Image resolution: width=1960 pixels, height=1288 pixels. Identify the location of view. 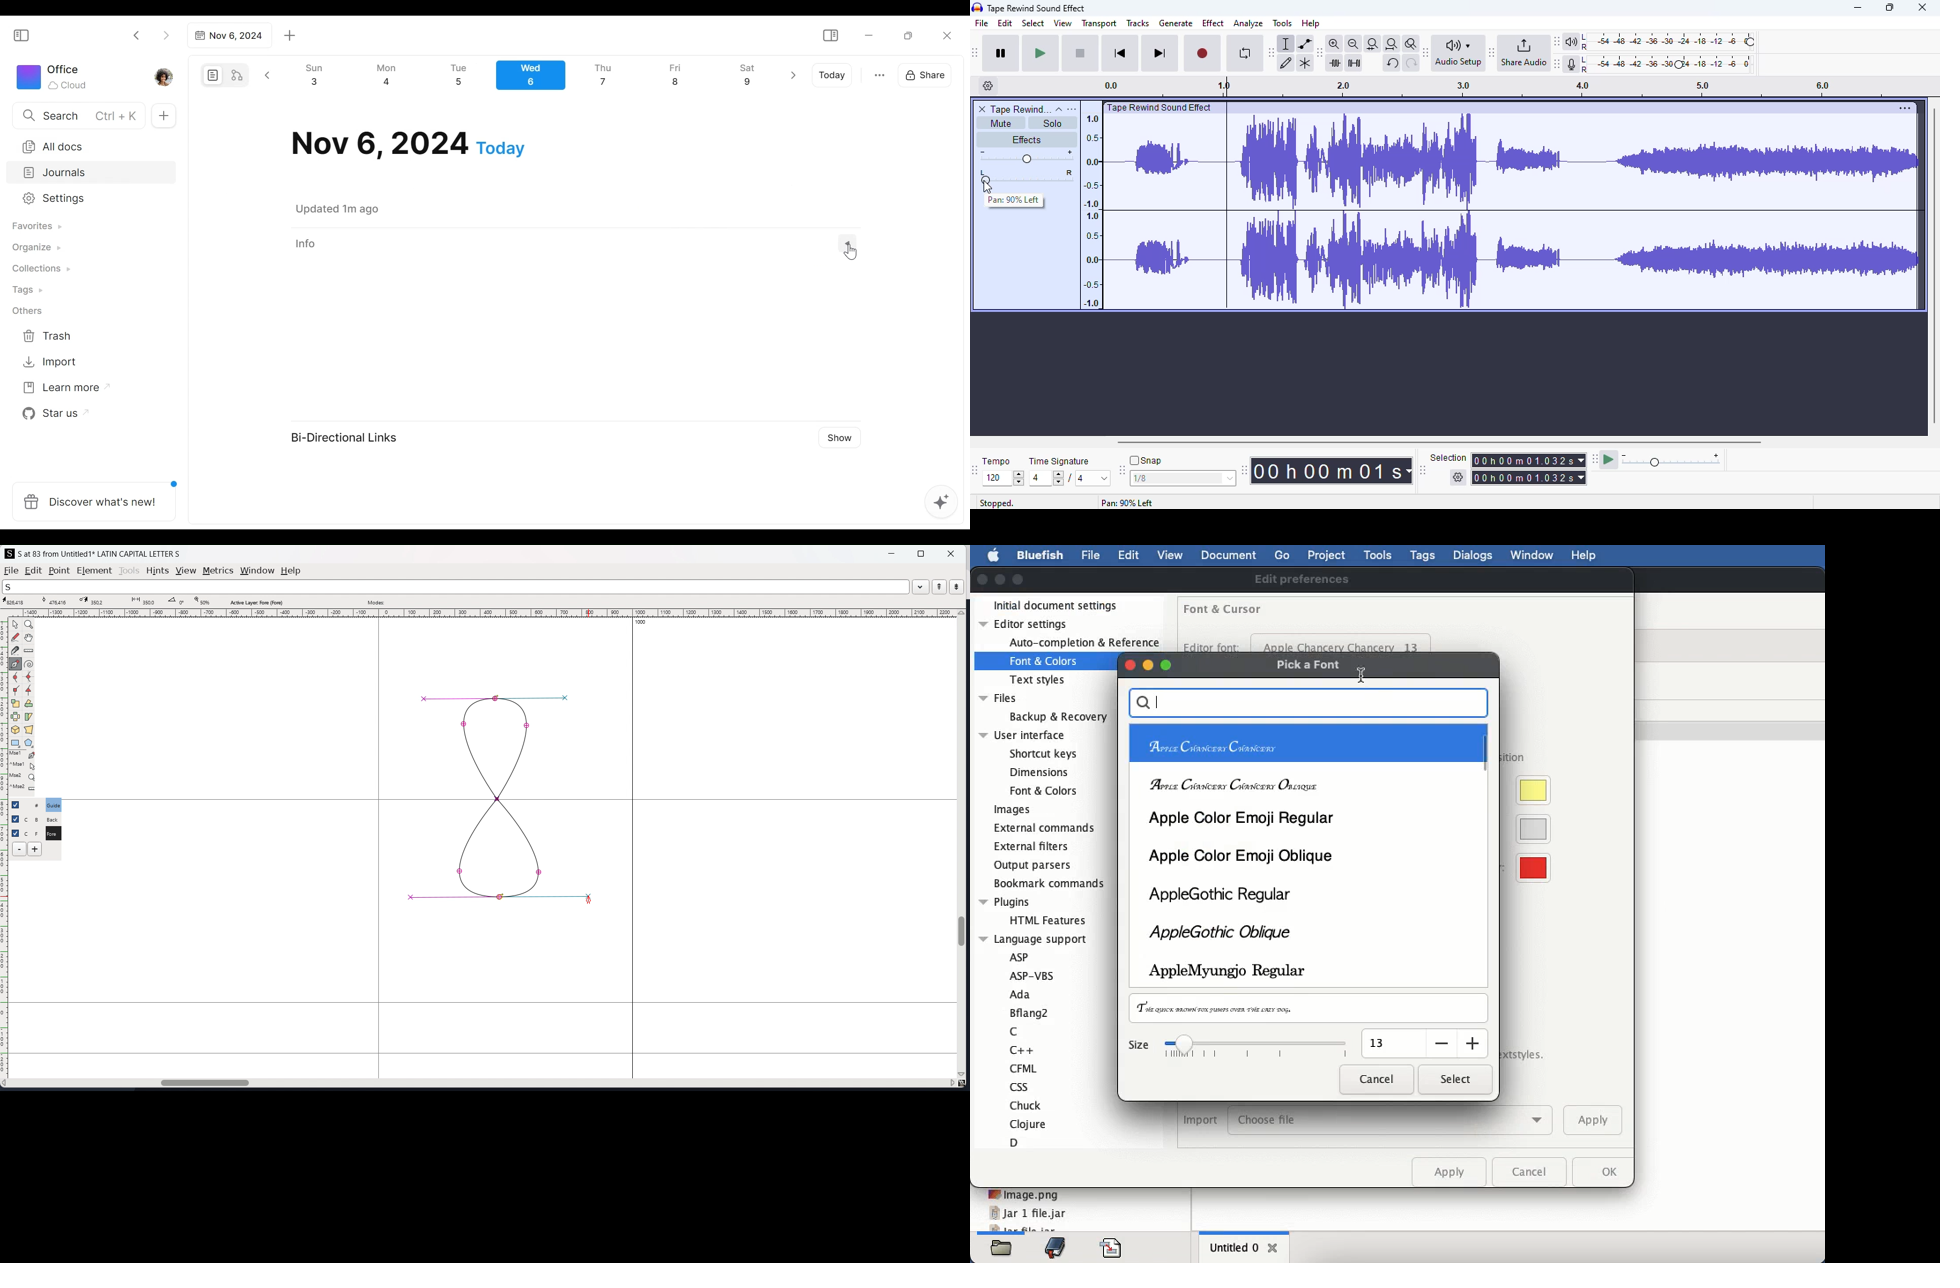
(1173, 555).